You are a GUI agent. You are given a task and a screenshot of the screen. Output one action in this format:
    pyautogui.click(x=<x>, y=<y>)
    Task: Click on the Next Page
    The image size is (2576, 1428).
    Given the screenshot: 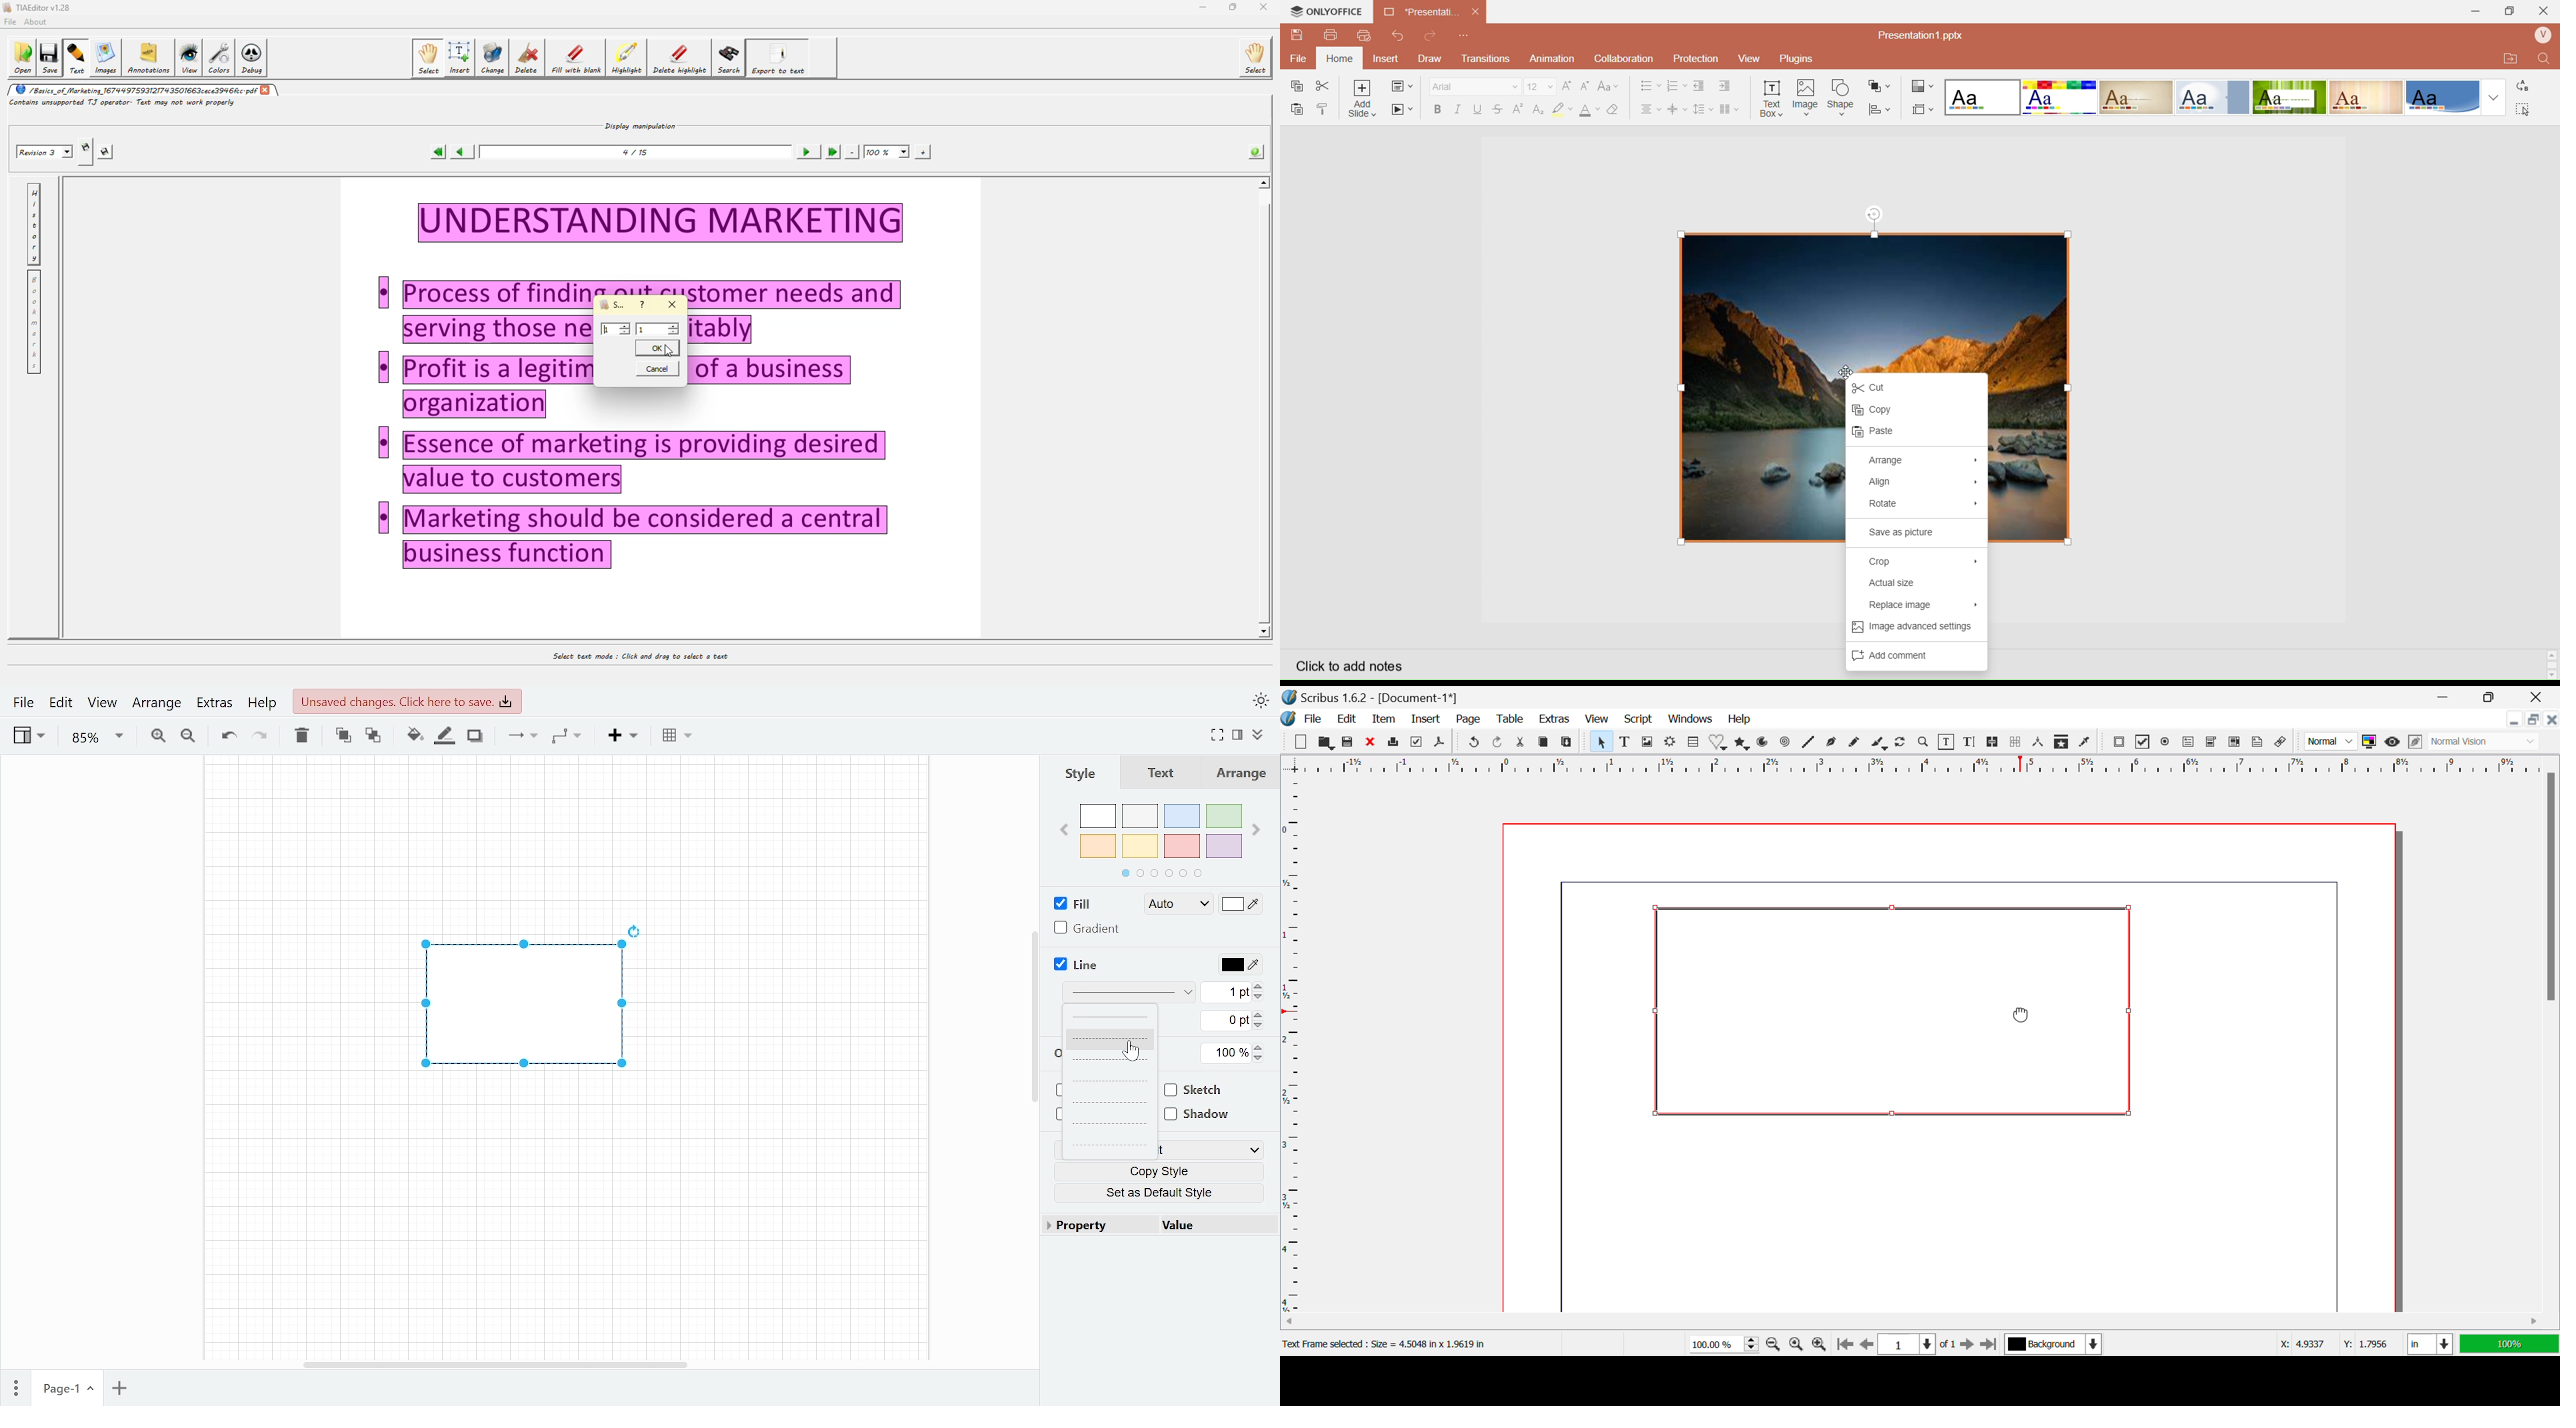 What is the action you would take?
    pyautogui.click(x=1968, y=1344)
    